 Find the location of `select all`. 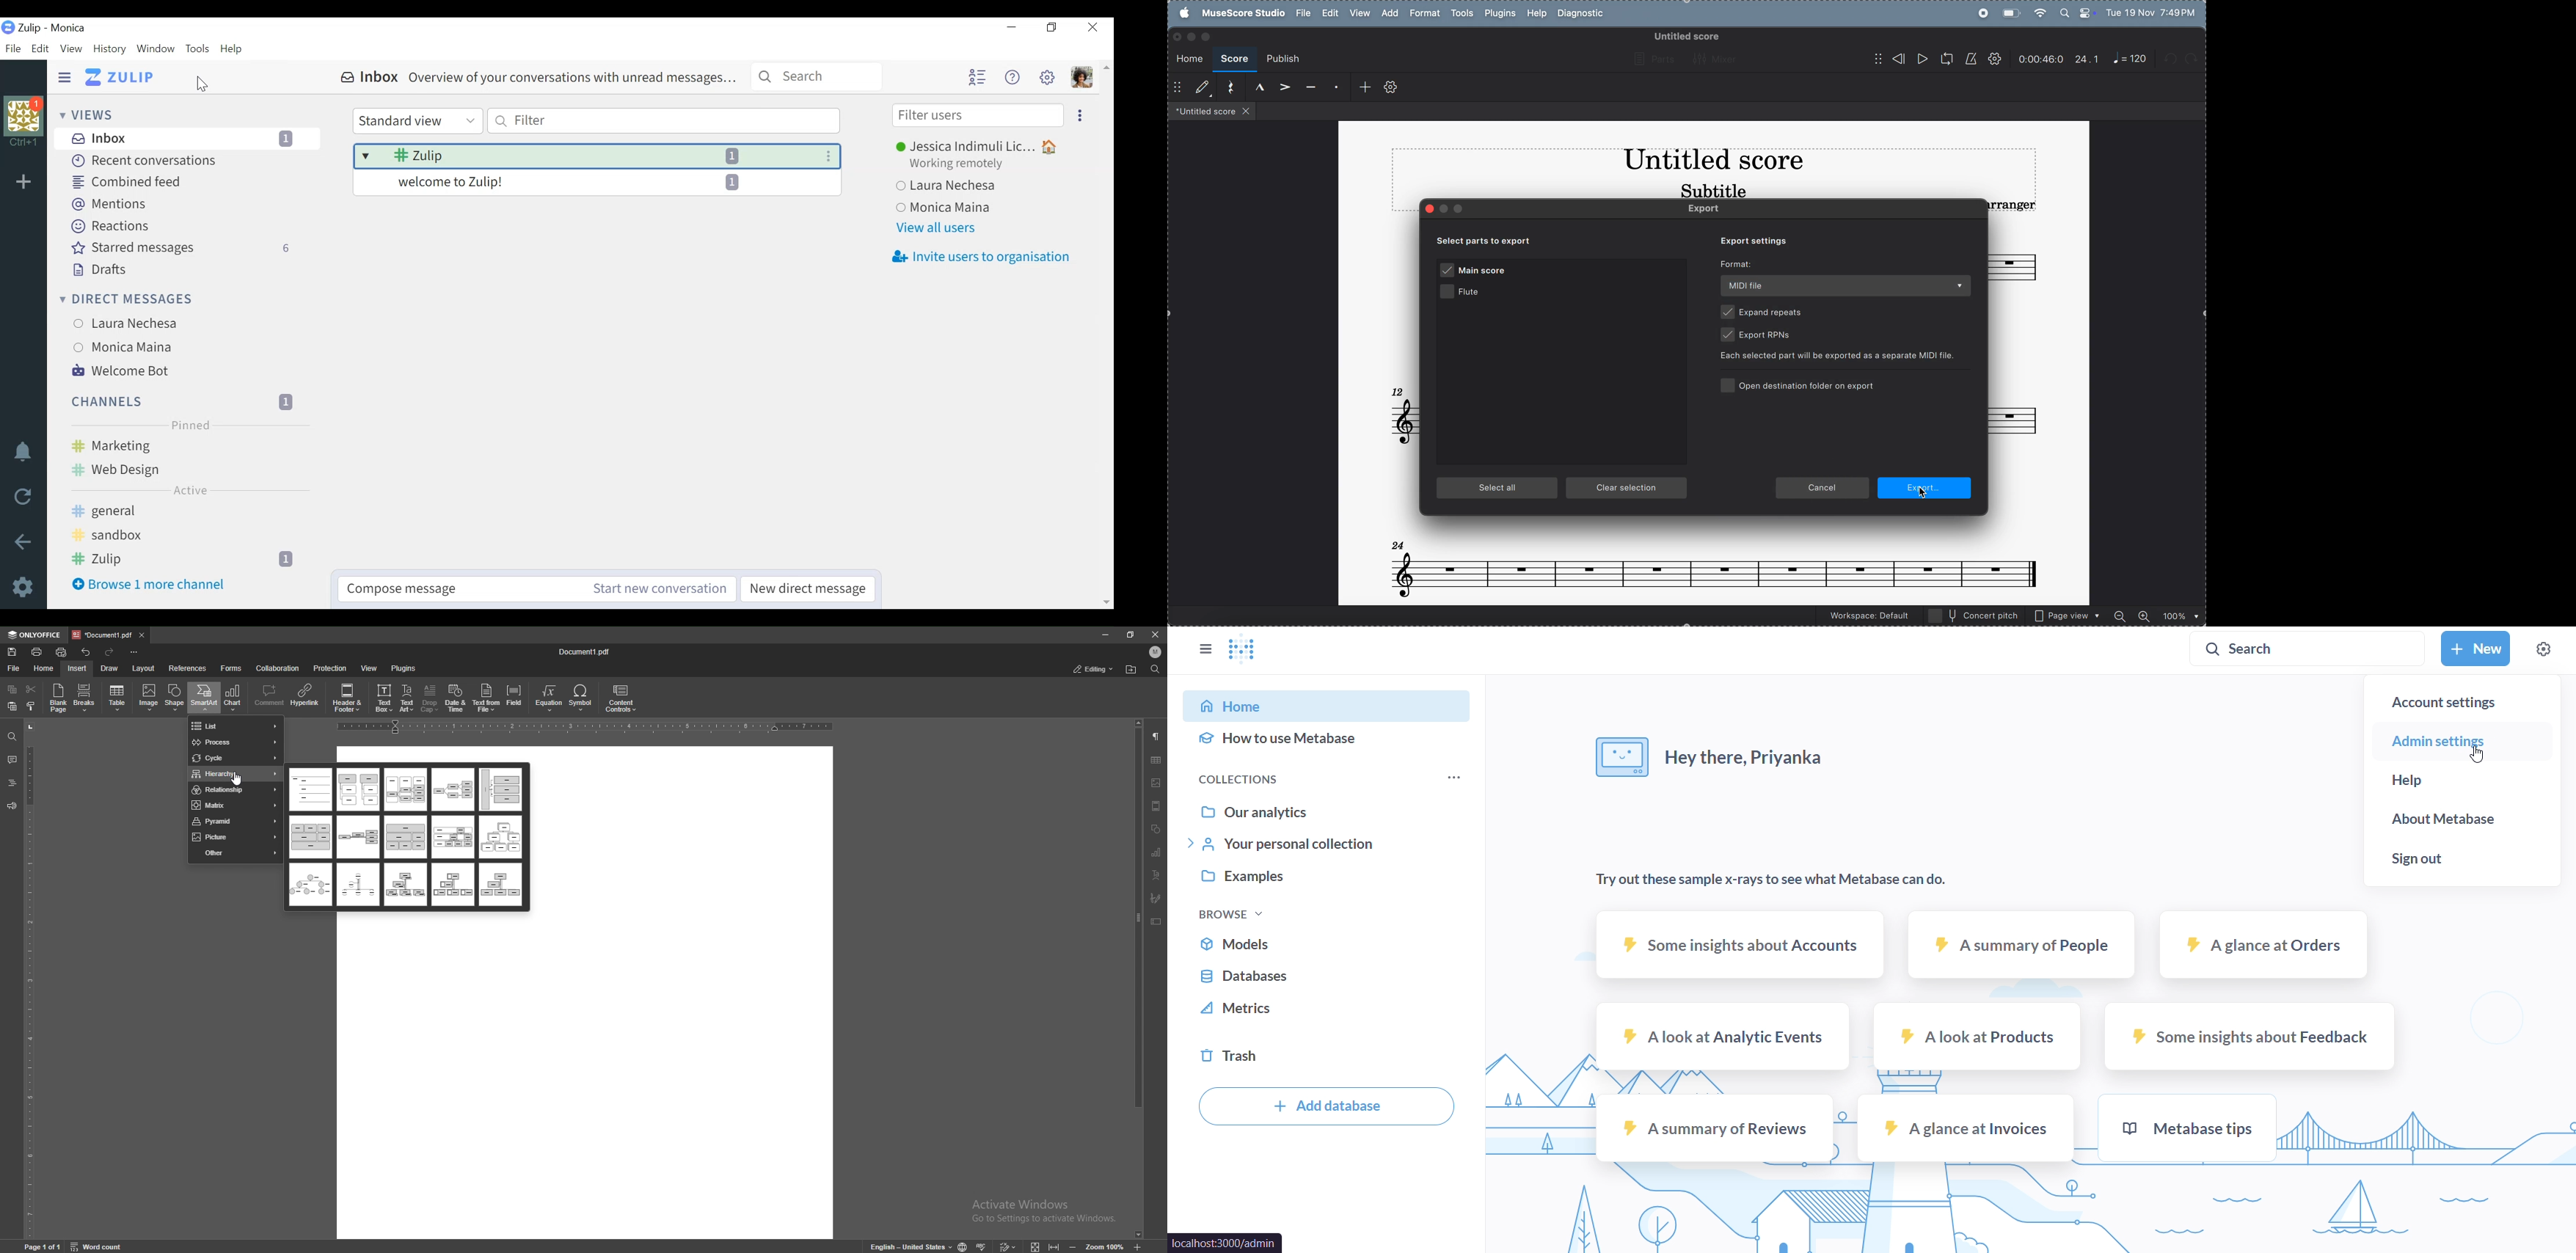

select all is located at coordinates (1498, 489).